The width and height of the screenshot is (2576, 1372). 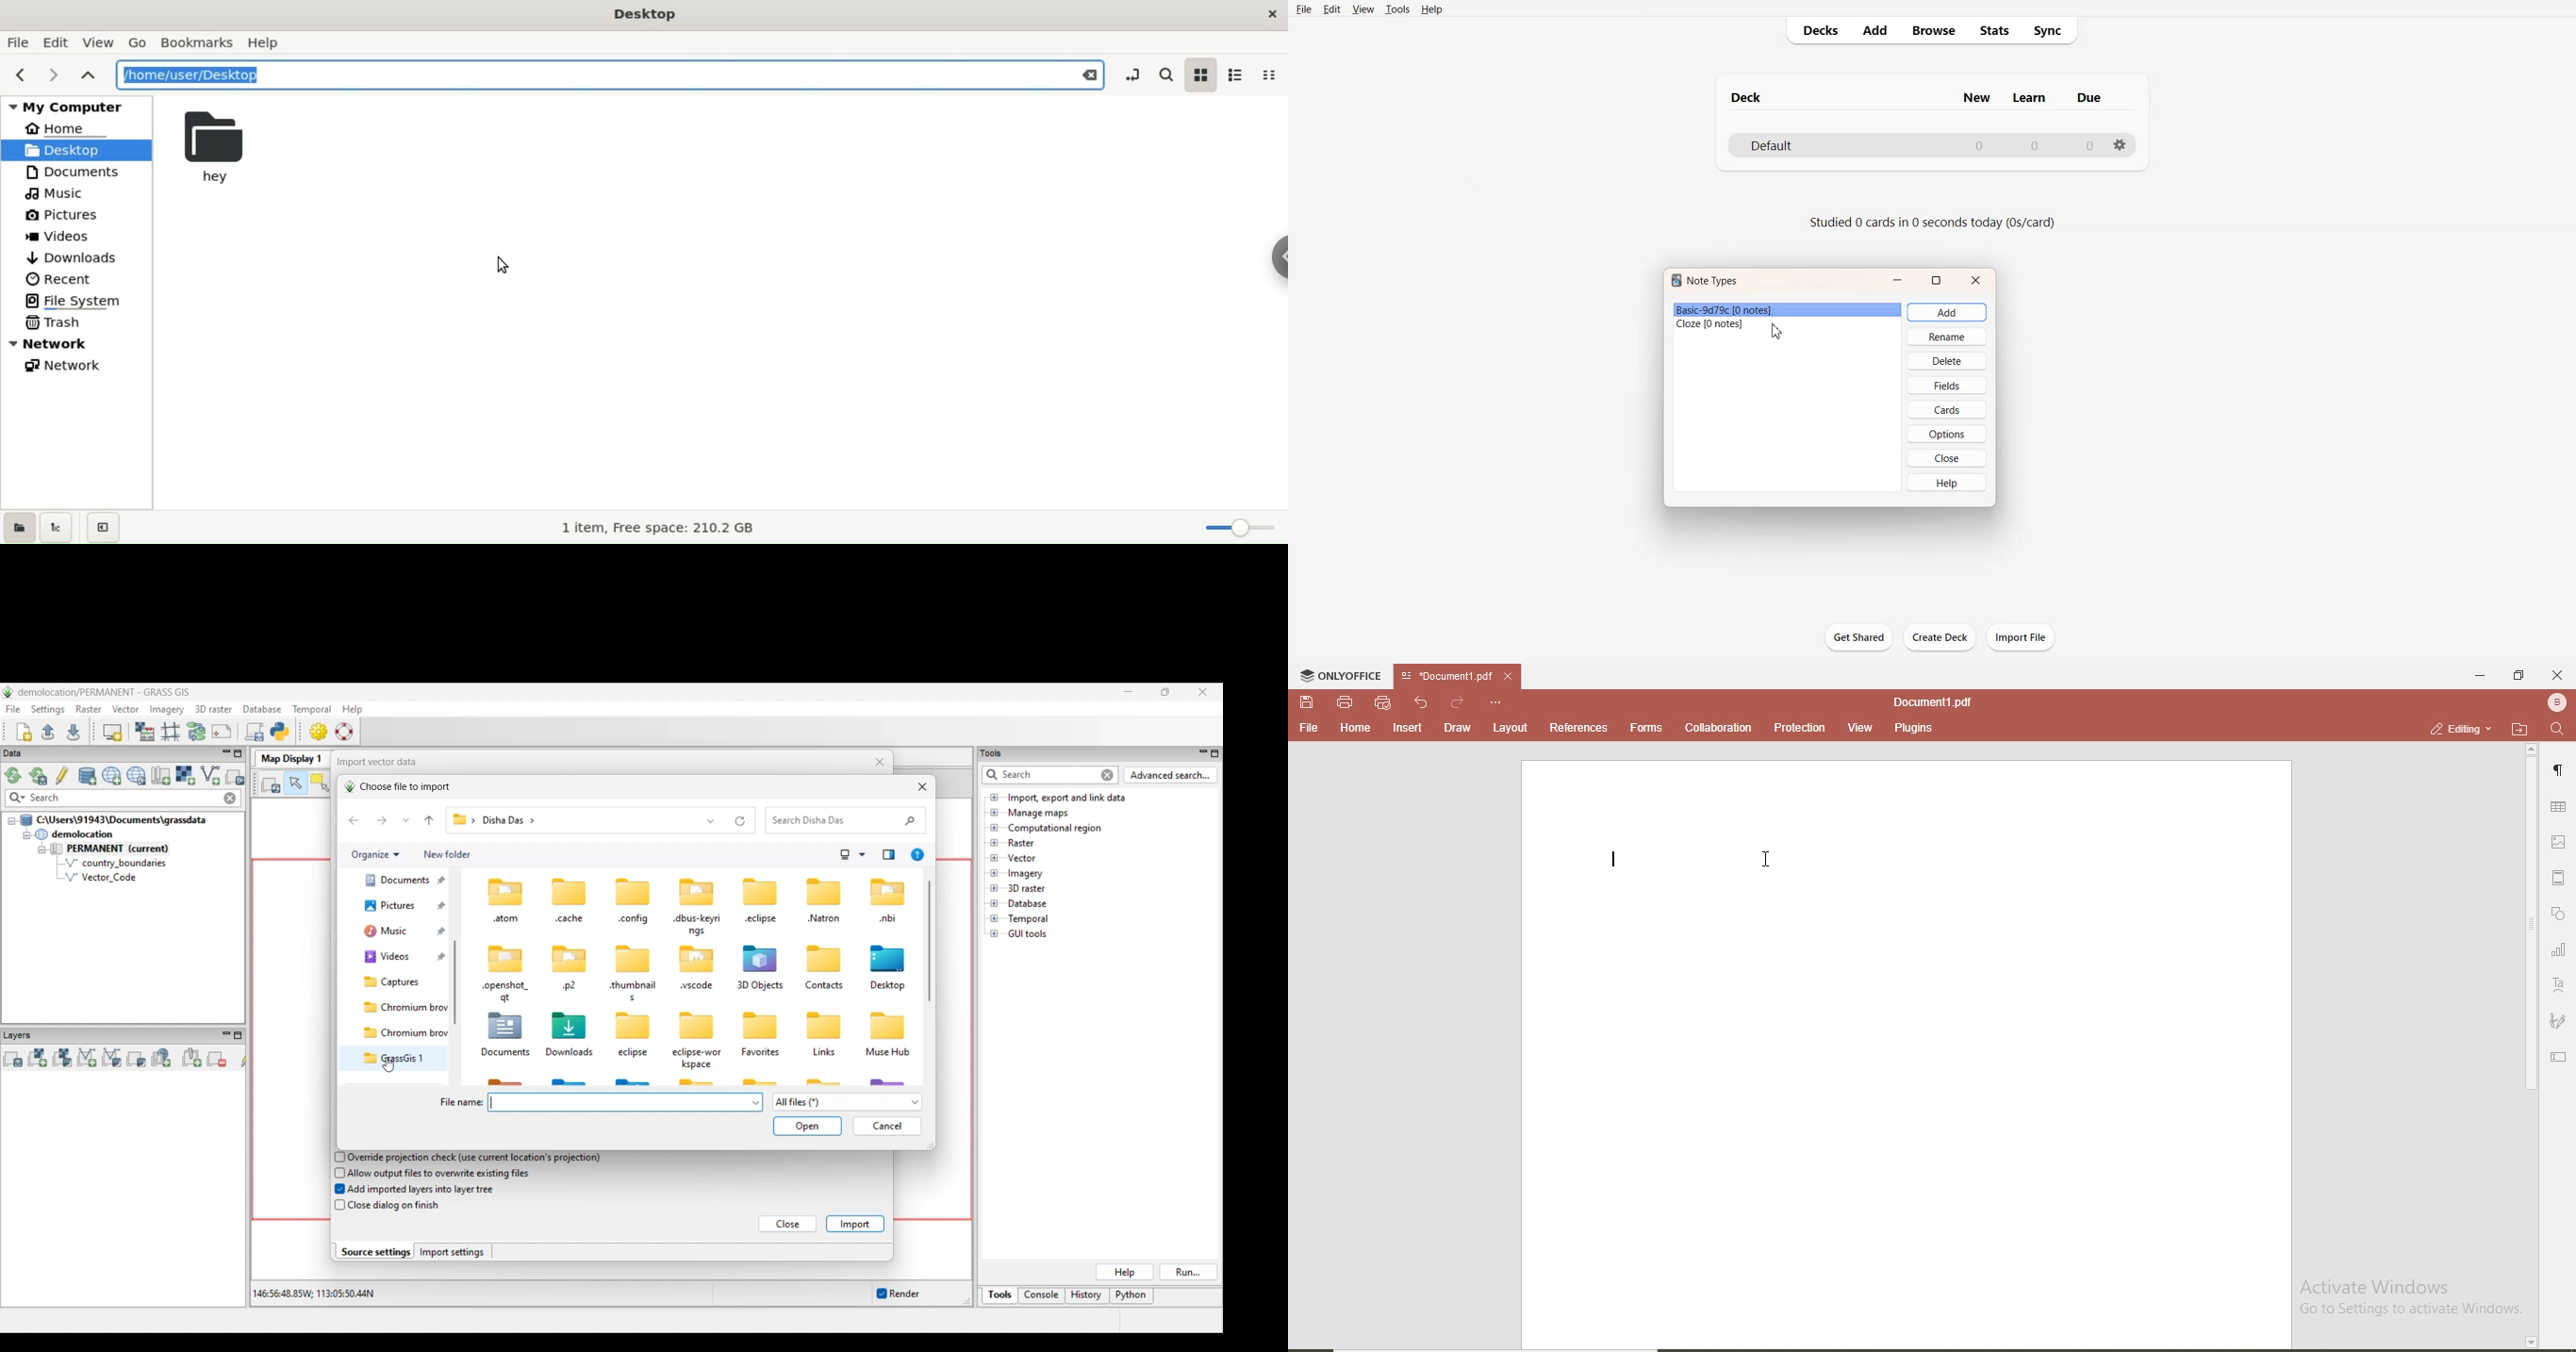 What do you see at coordinates (1947, 385) in the screenshot?
I see `Fields` at bounding box center [1947, 385].